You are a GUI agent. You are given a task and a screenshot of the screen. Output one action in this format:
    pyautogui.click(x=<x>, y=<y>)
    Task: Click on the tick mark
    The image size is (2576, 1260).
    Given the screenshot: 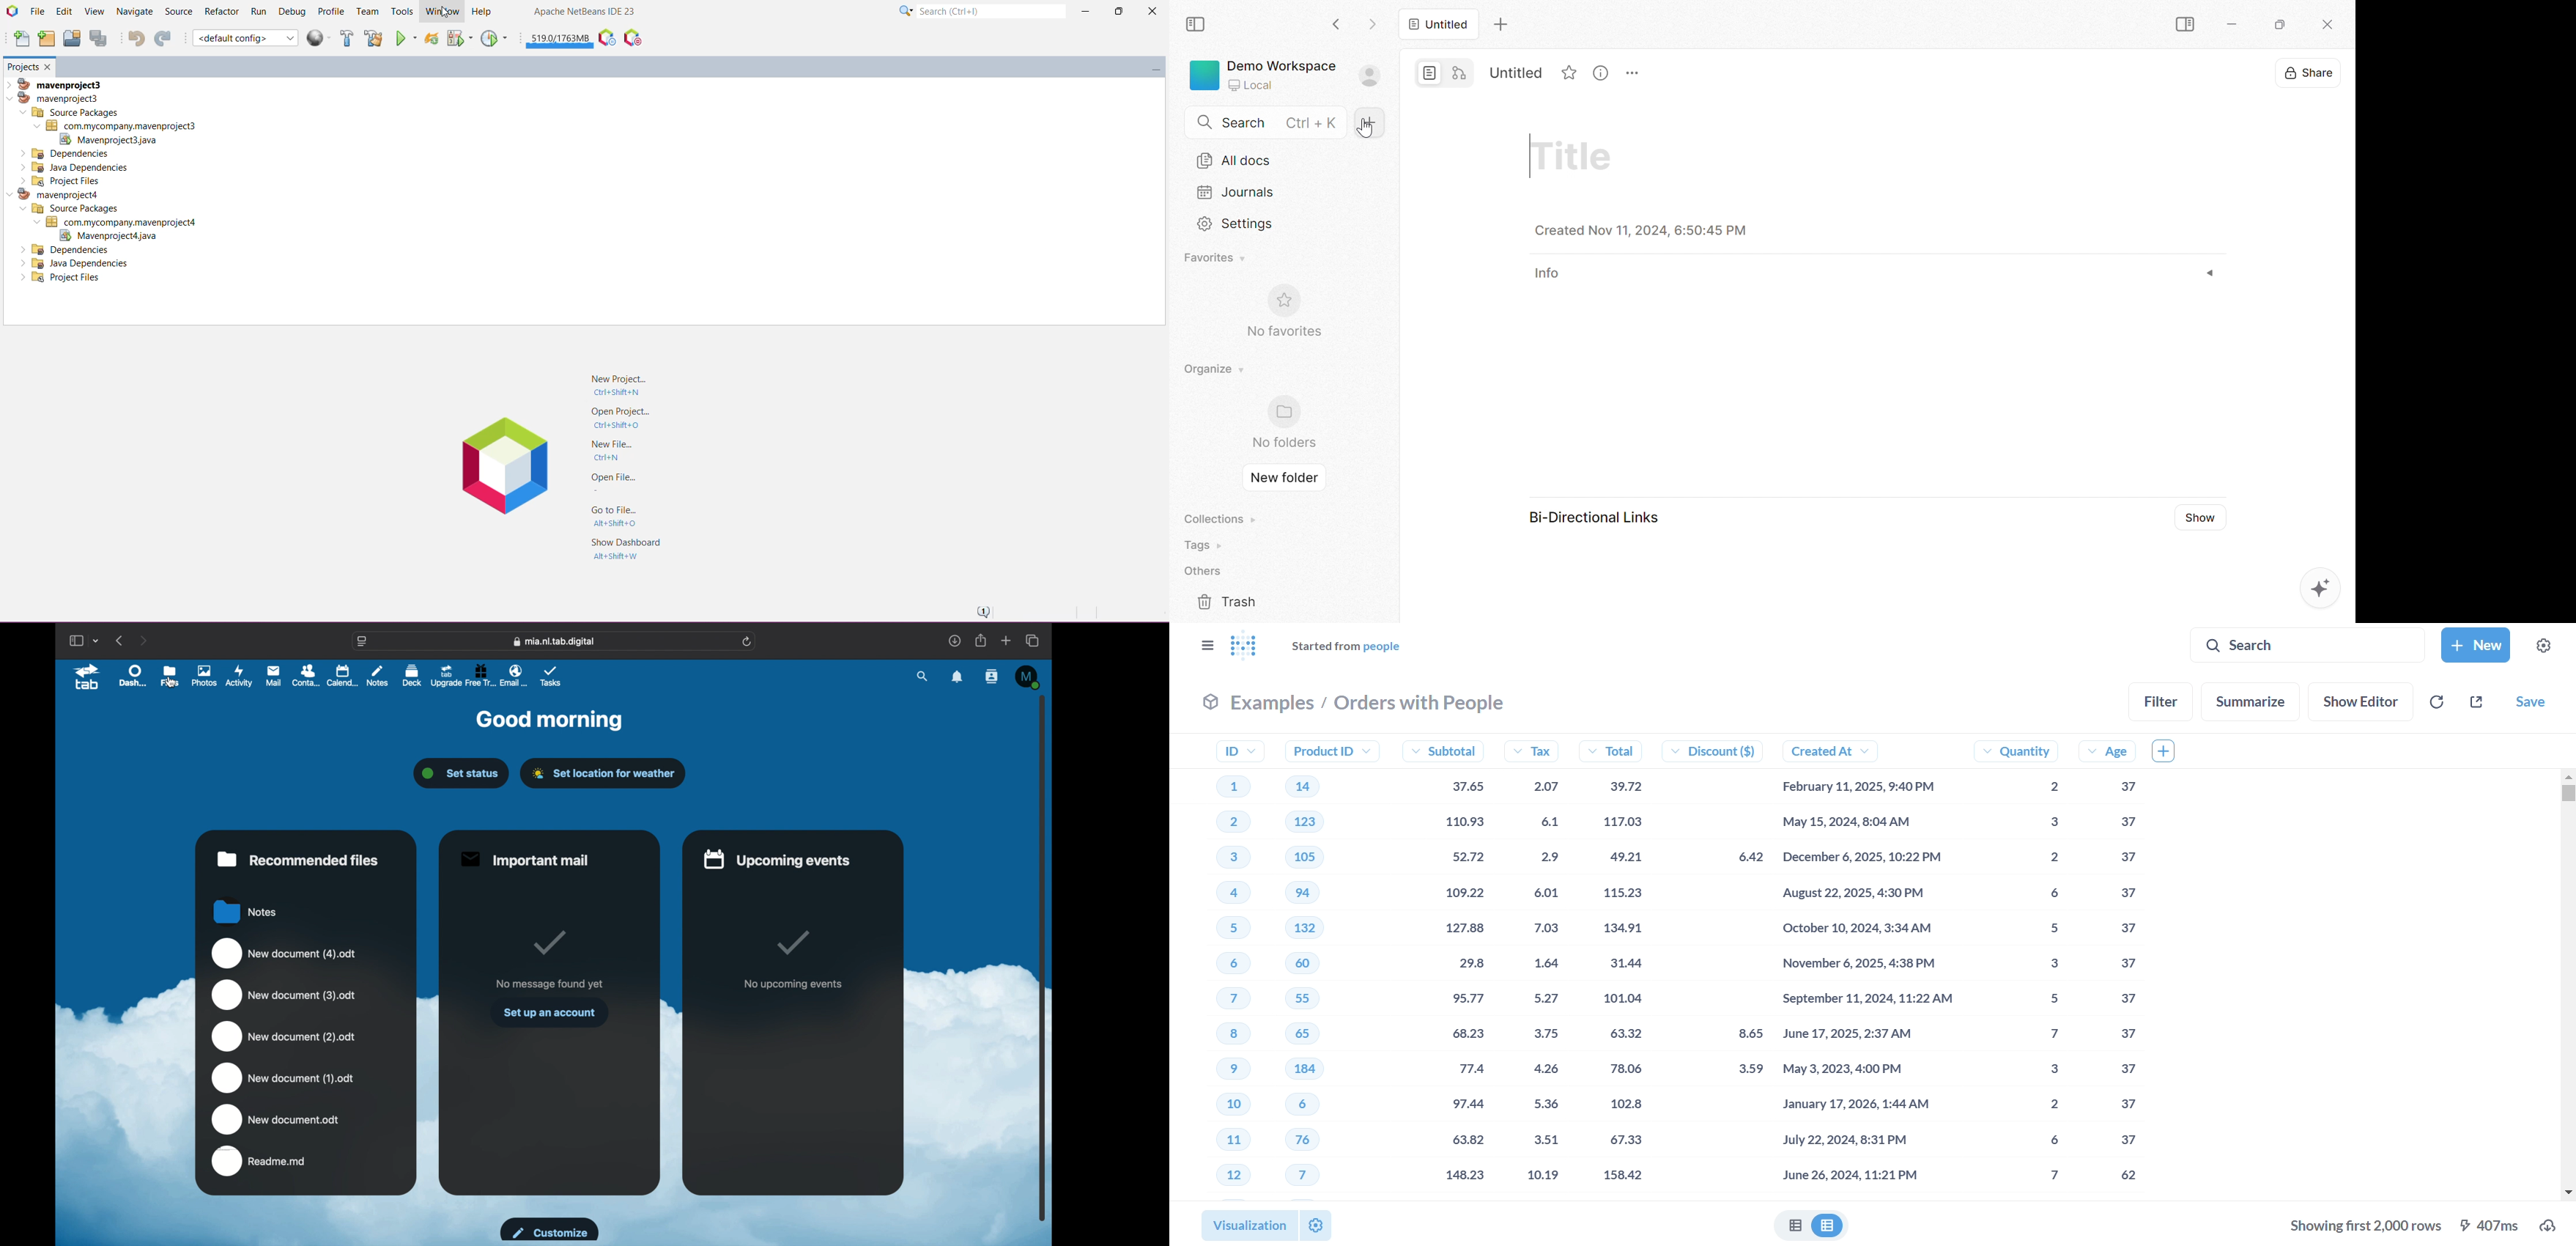 What is the action you would take?
    pyautogui.click(x=549, y=944)
    